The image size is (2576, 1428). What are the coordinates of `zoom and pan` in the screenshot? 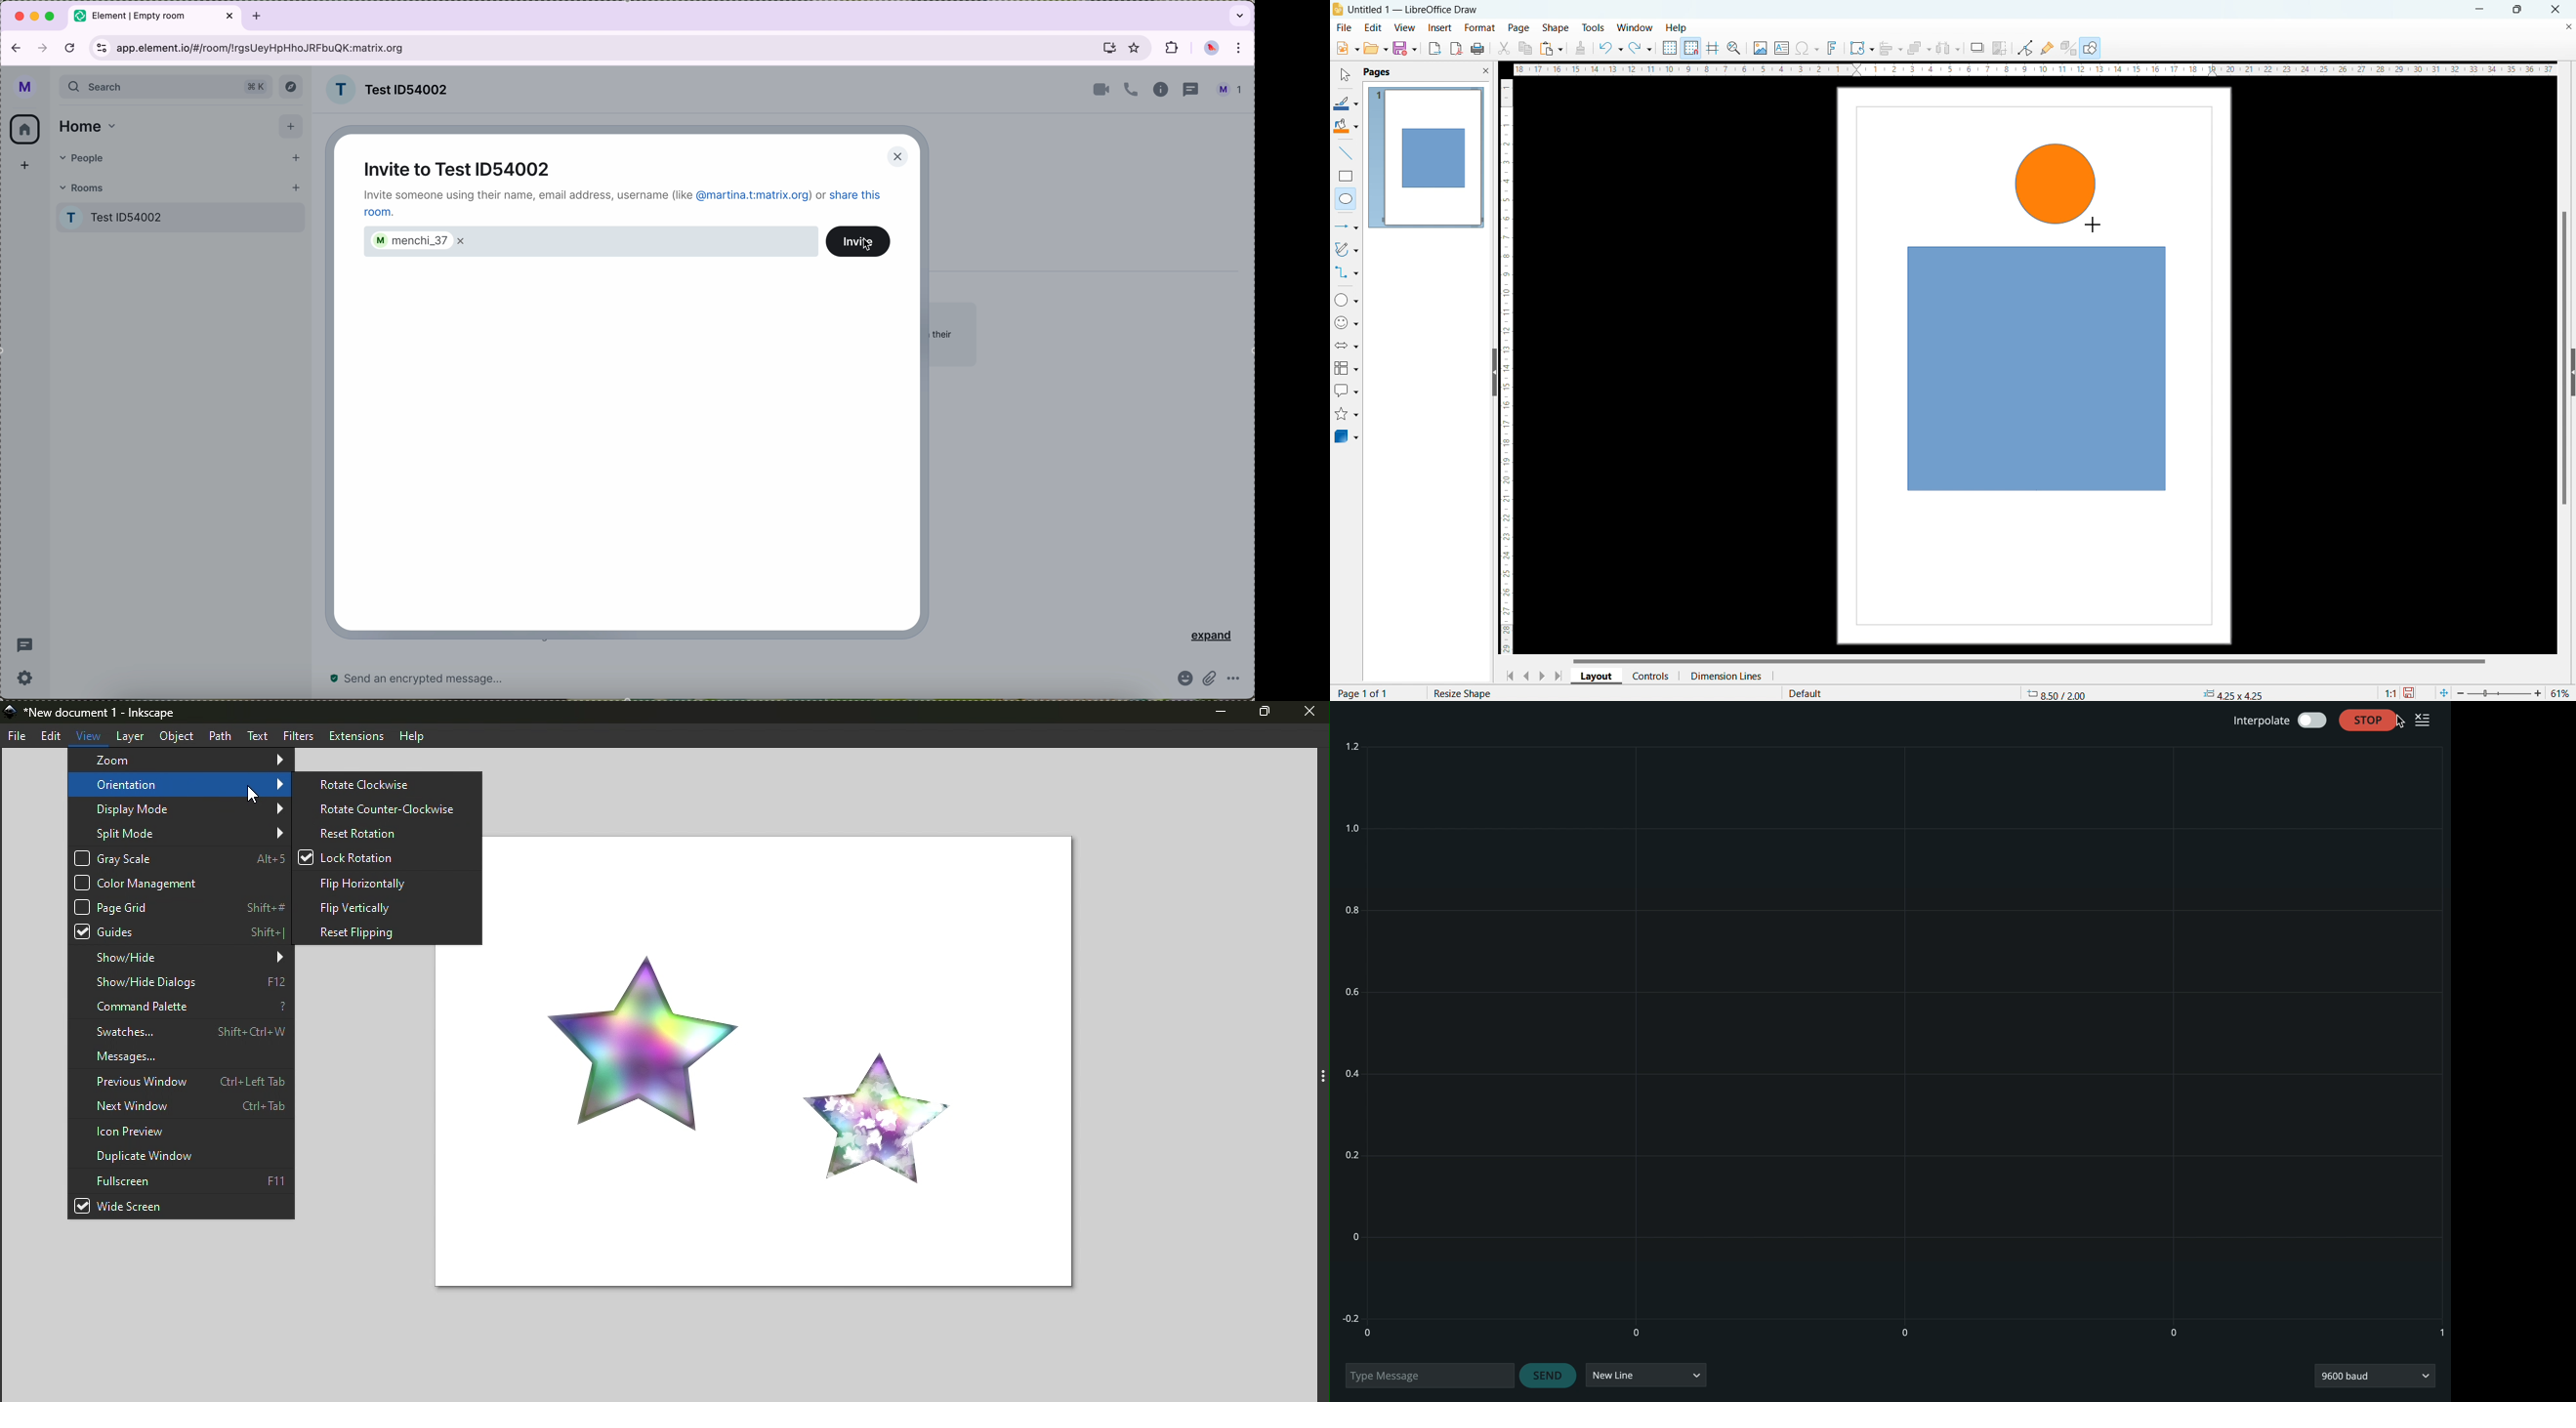 It's located at (1734, 49).